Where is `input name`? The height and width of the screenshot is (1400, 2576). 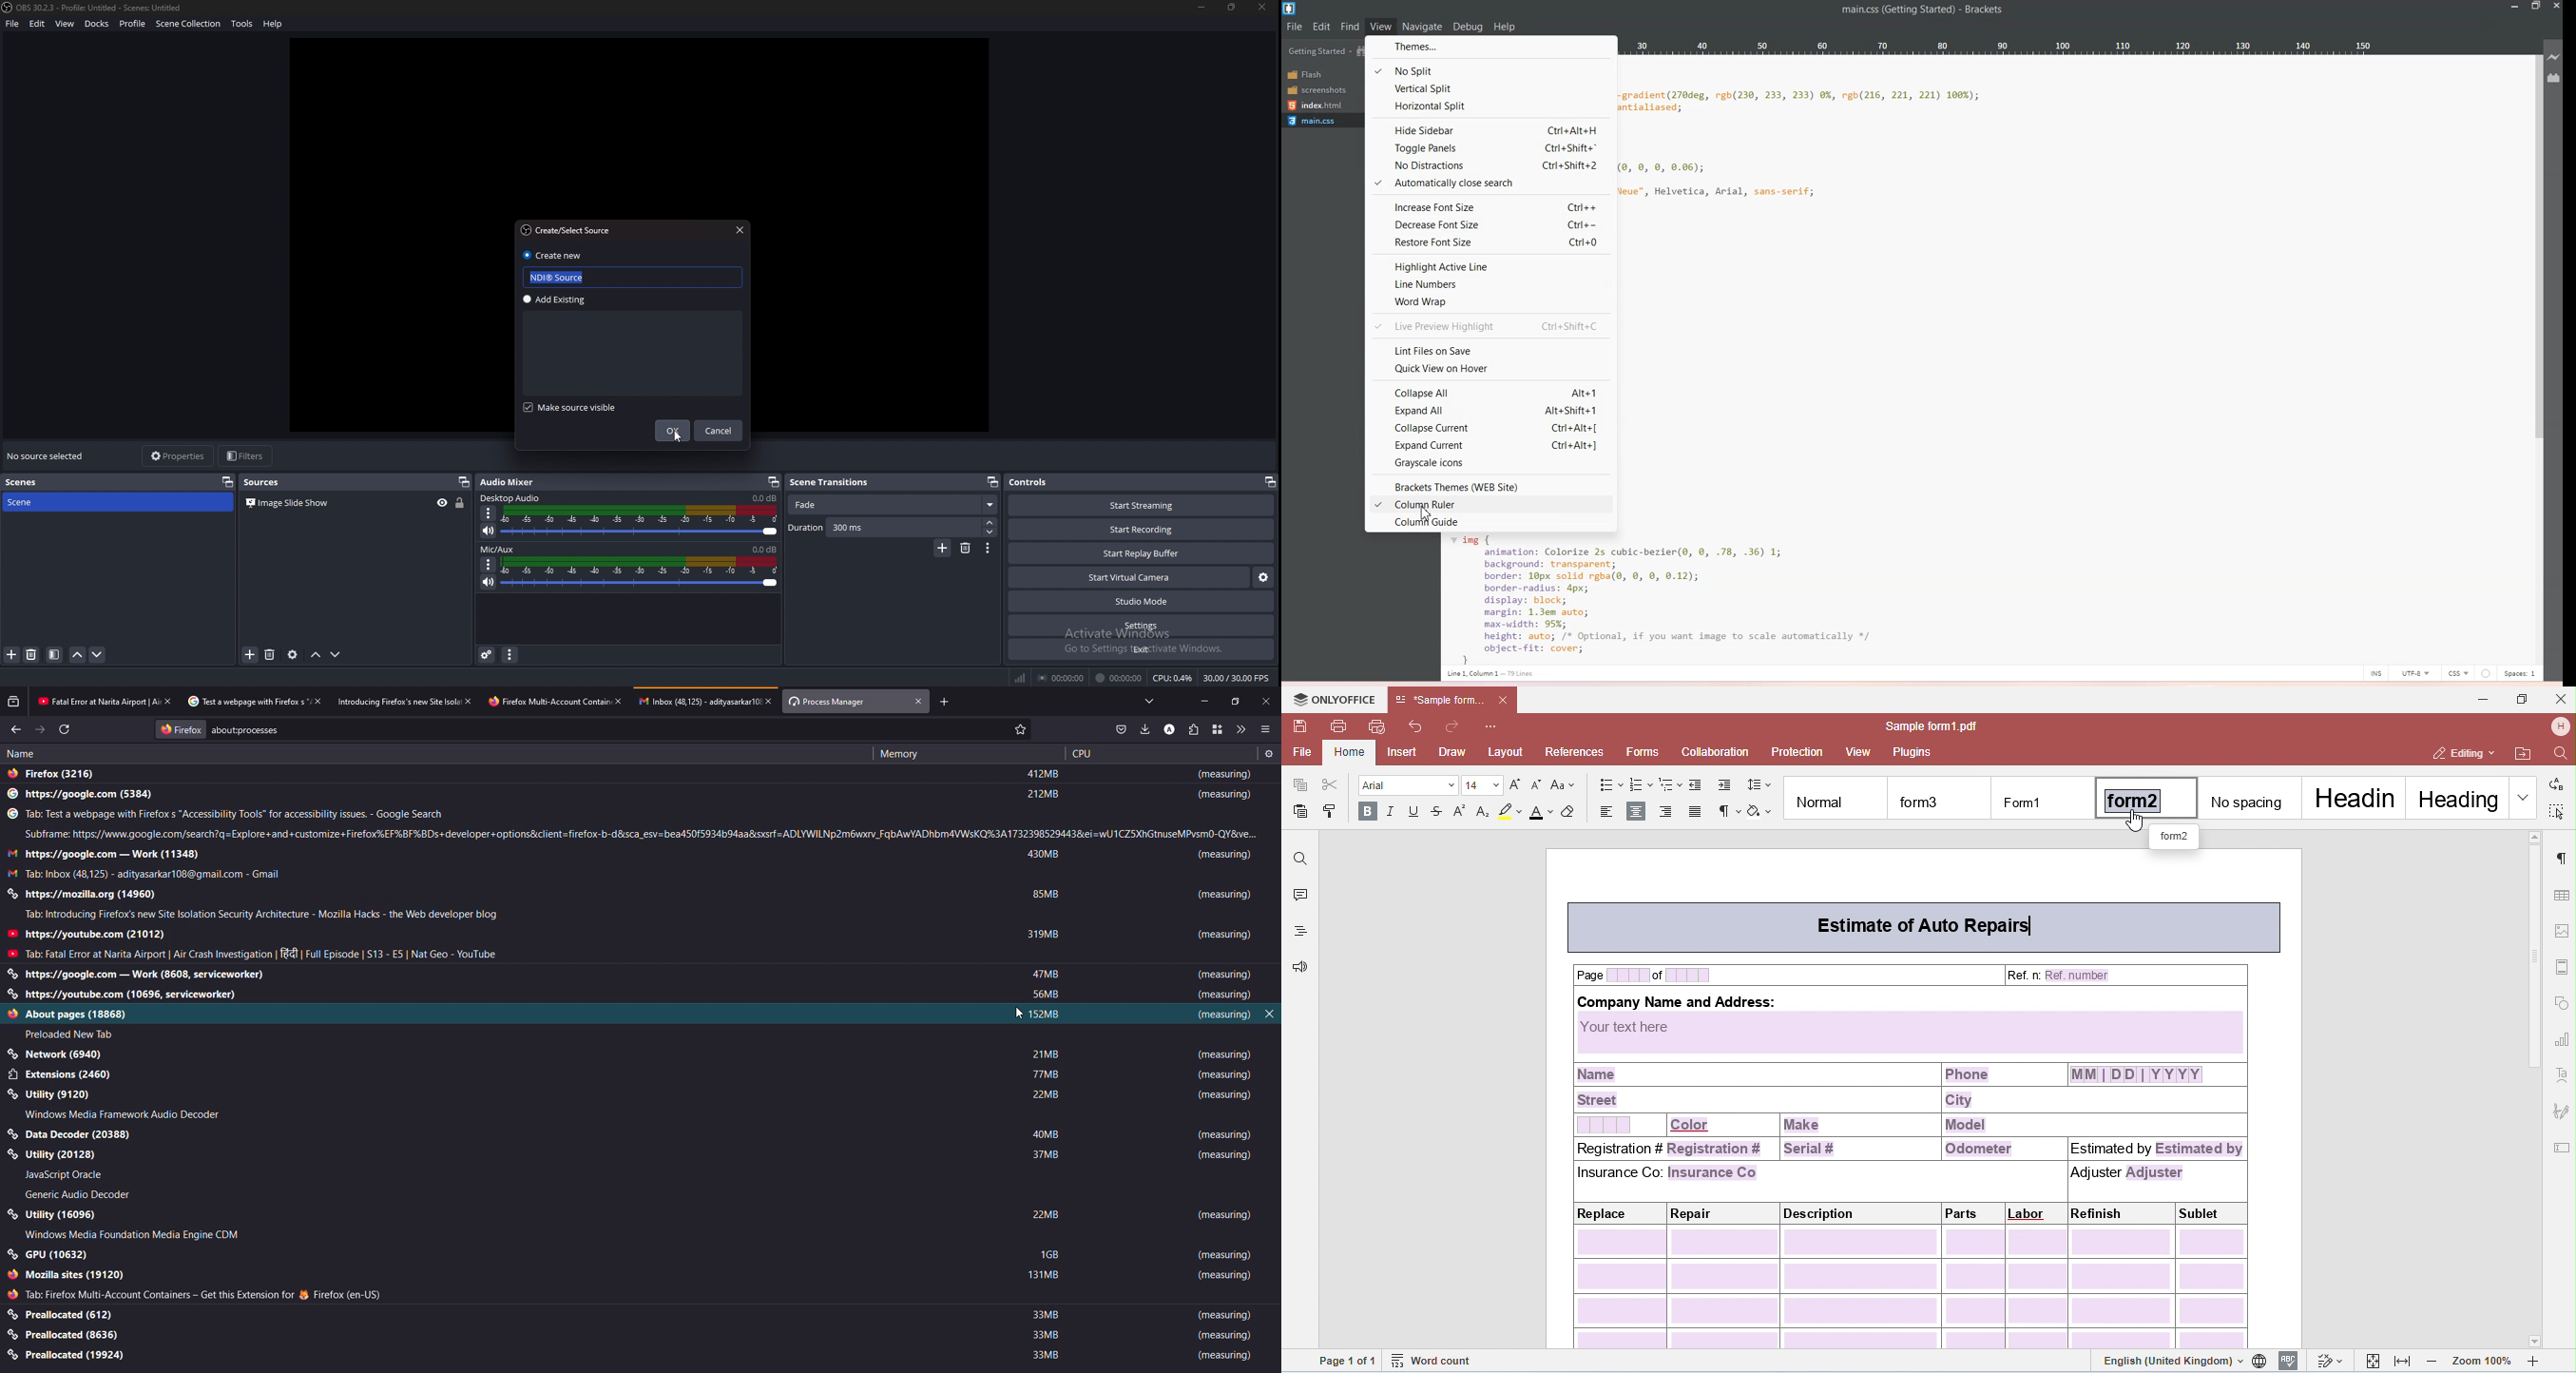 input name is located at coordinates (566, 278).